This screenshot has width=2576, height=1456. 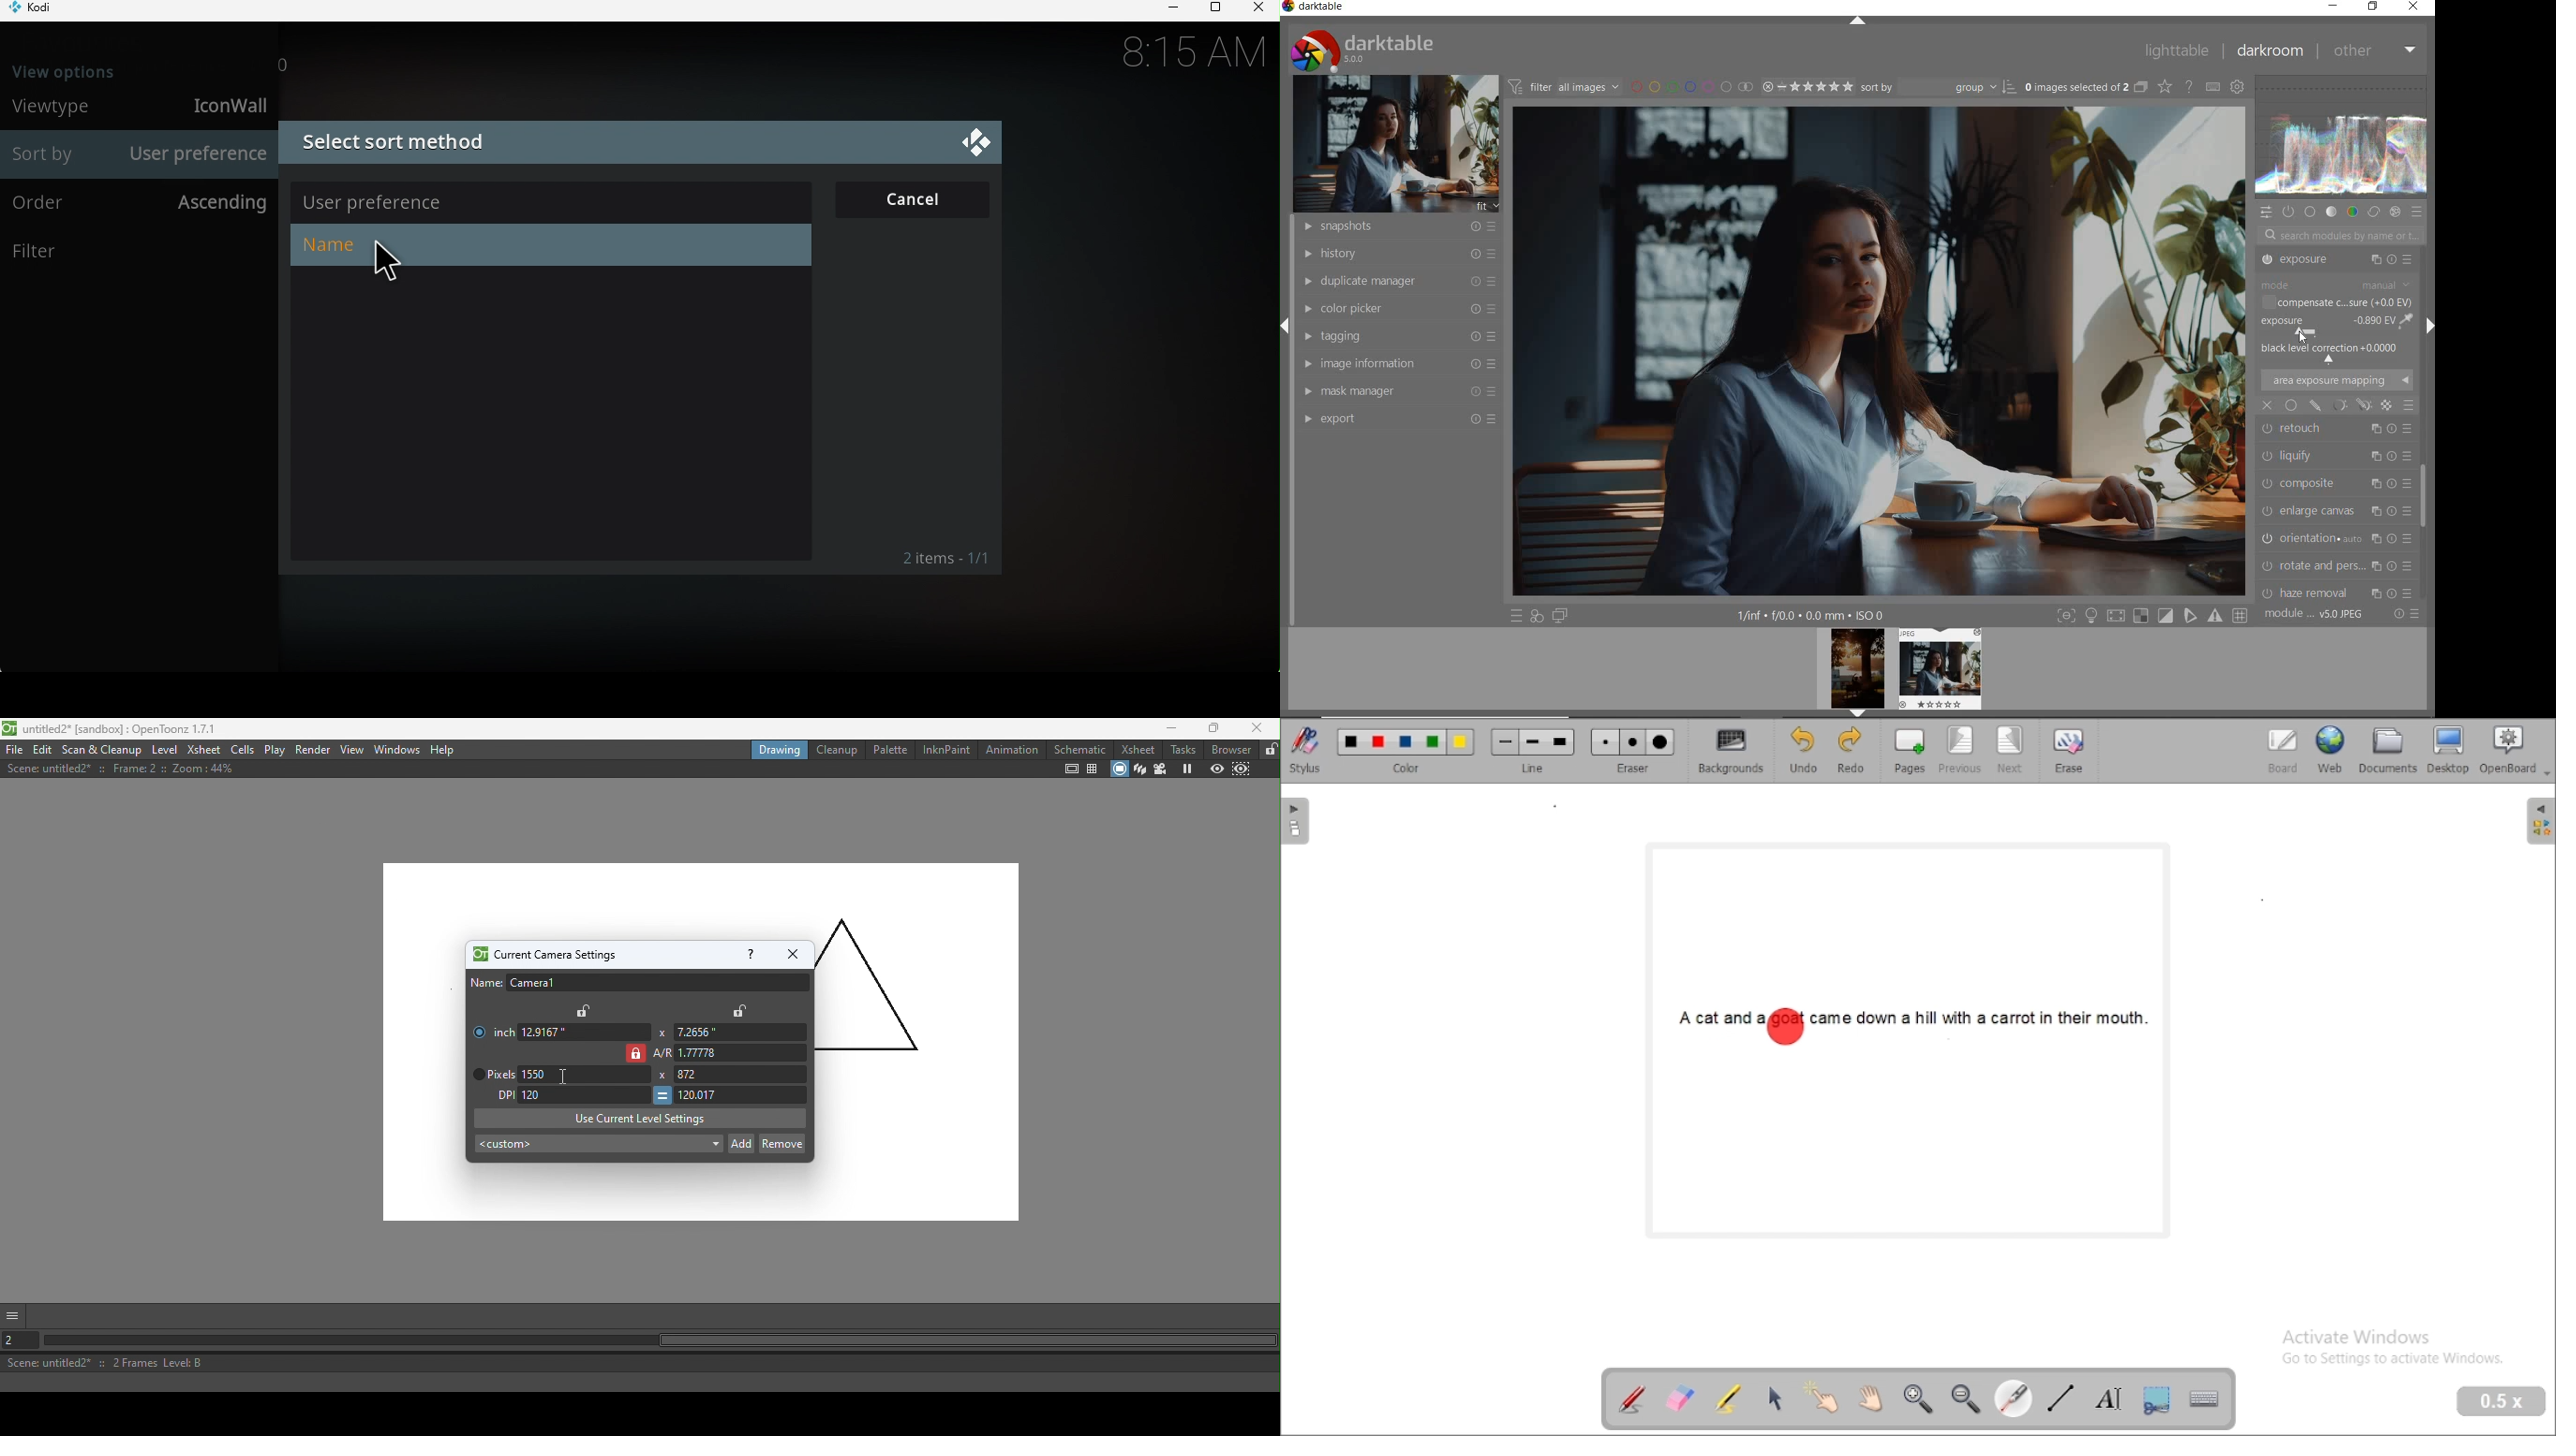 What do you see at coordinates (1396, 335) in the screenshot?
I see `TAGGING` at bounding box center [1396, 335].